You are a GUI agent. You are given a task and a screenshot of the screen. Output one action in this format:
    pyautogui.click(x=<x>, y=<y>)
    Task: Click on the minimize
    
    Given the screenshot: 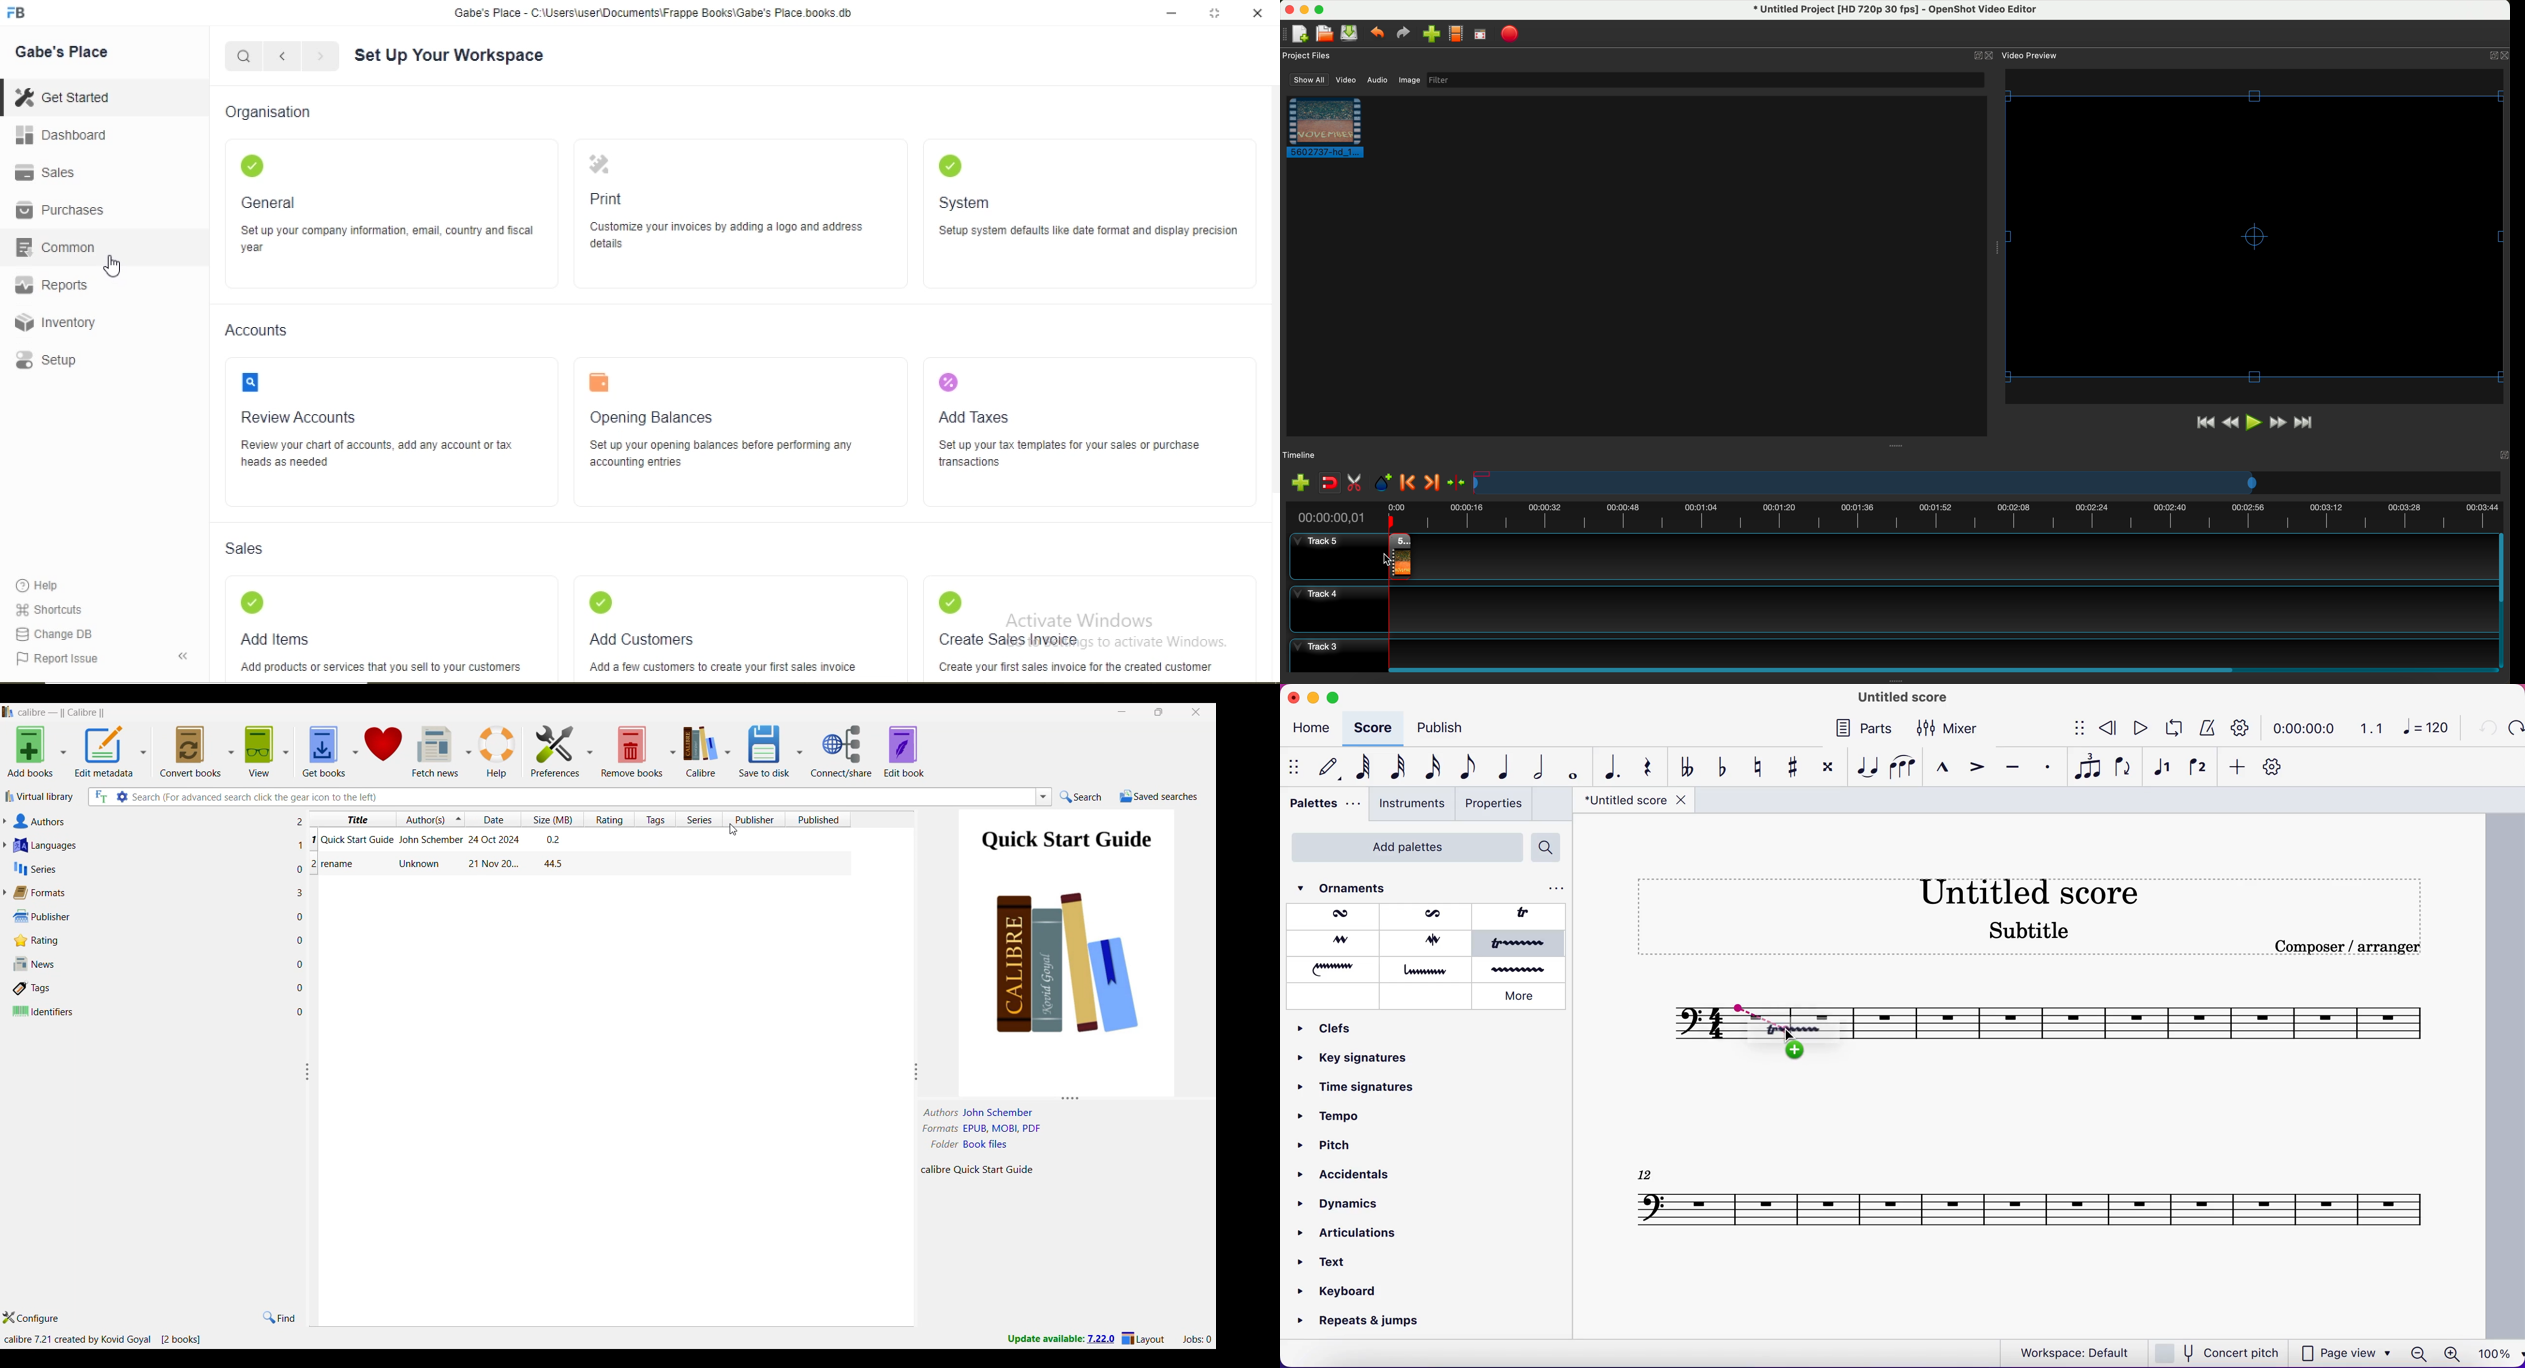 What is the action you would take?
    pyautogui.click(x=1313, y=696)
    